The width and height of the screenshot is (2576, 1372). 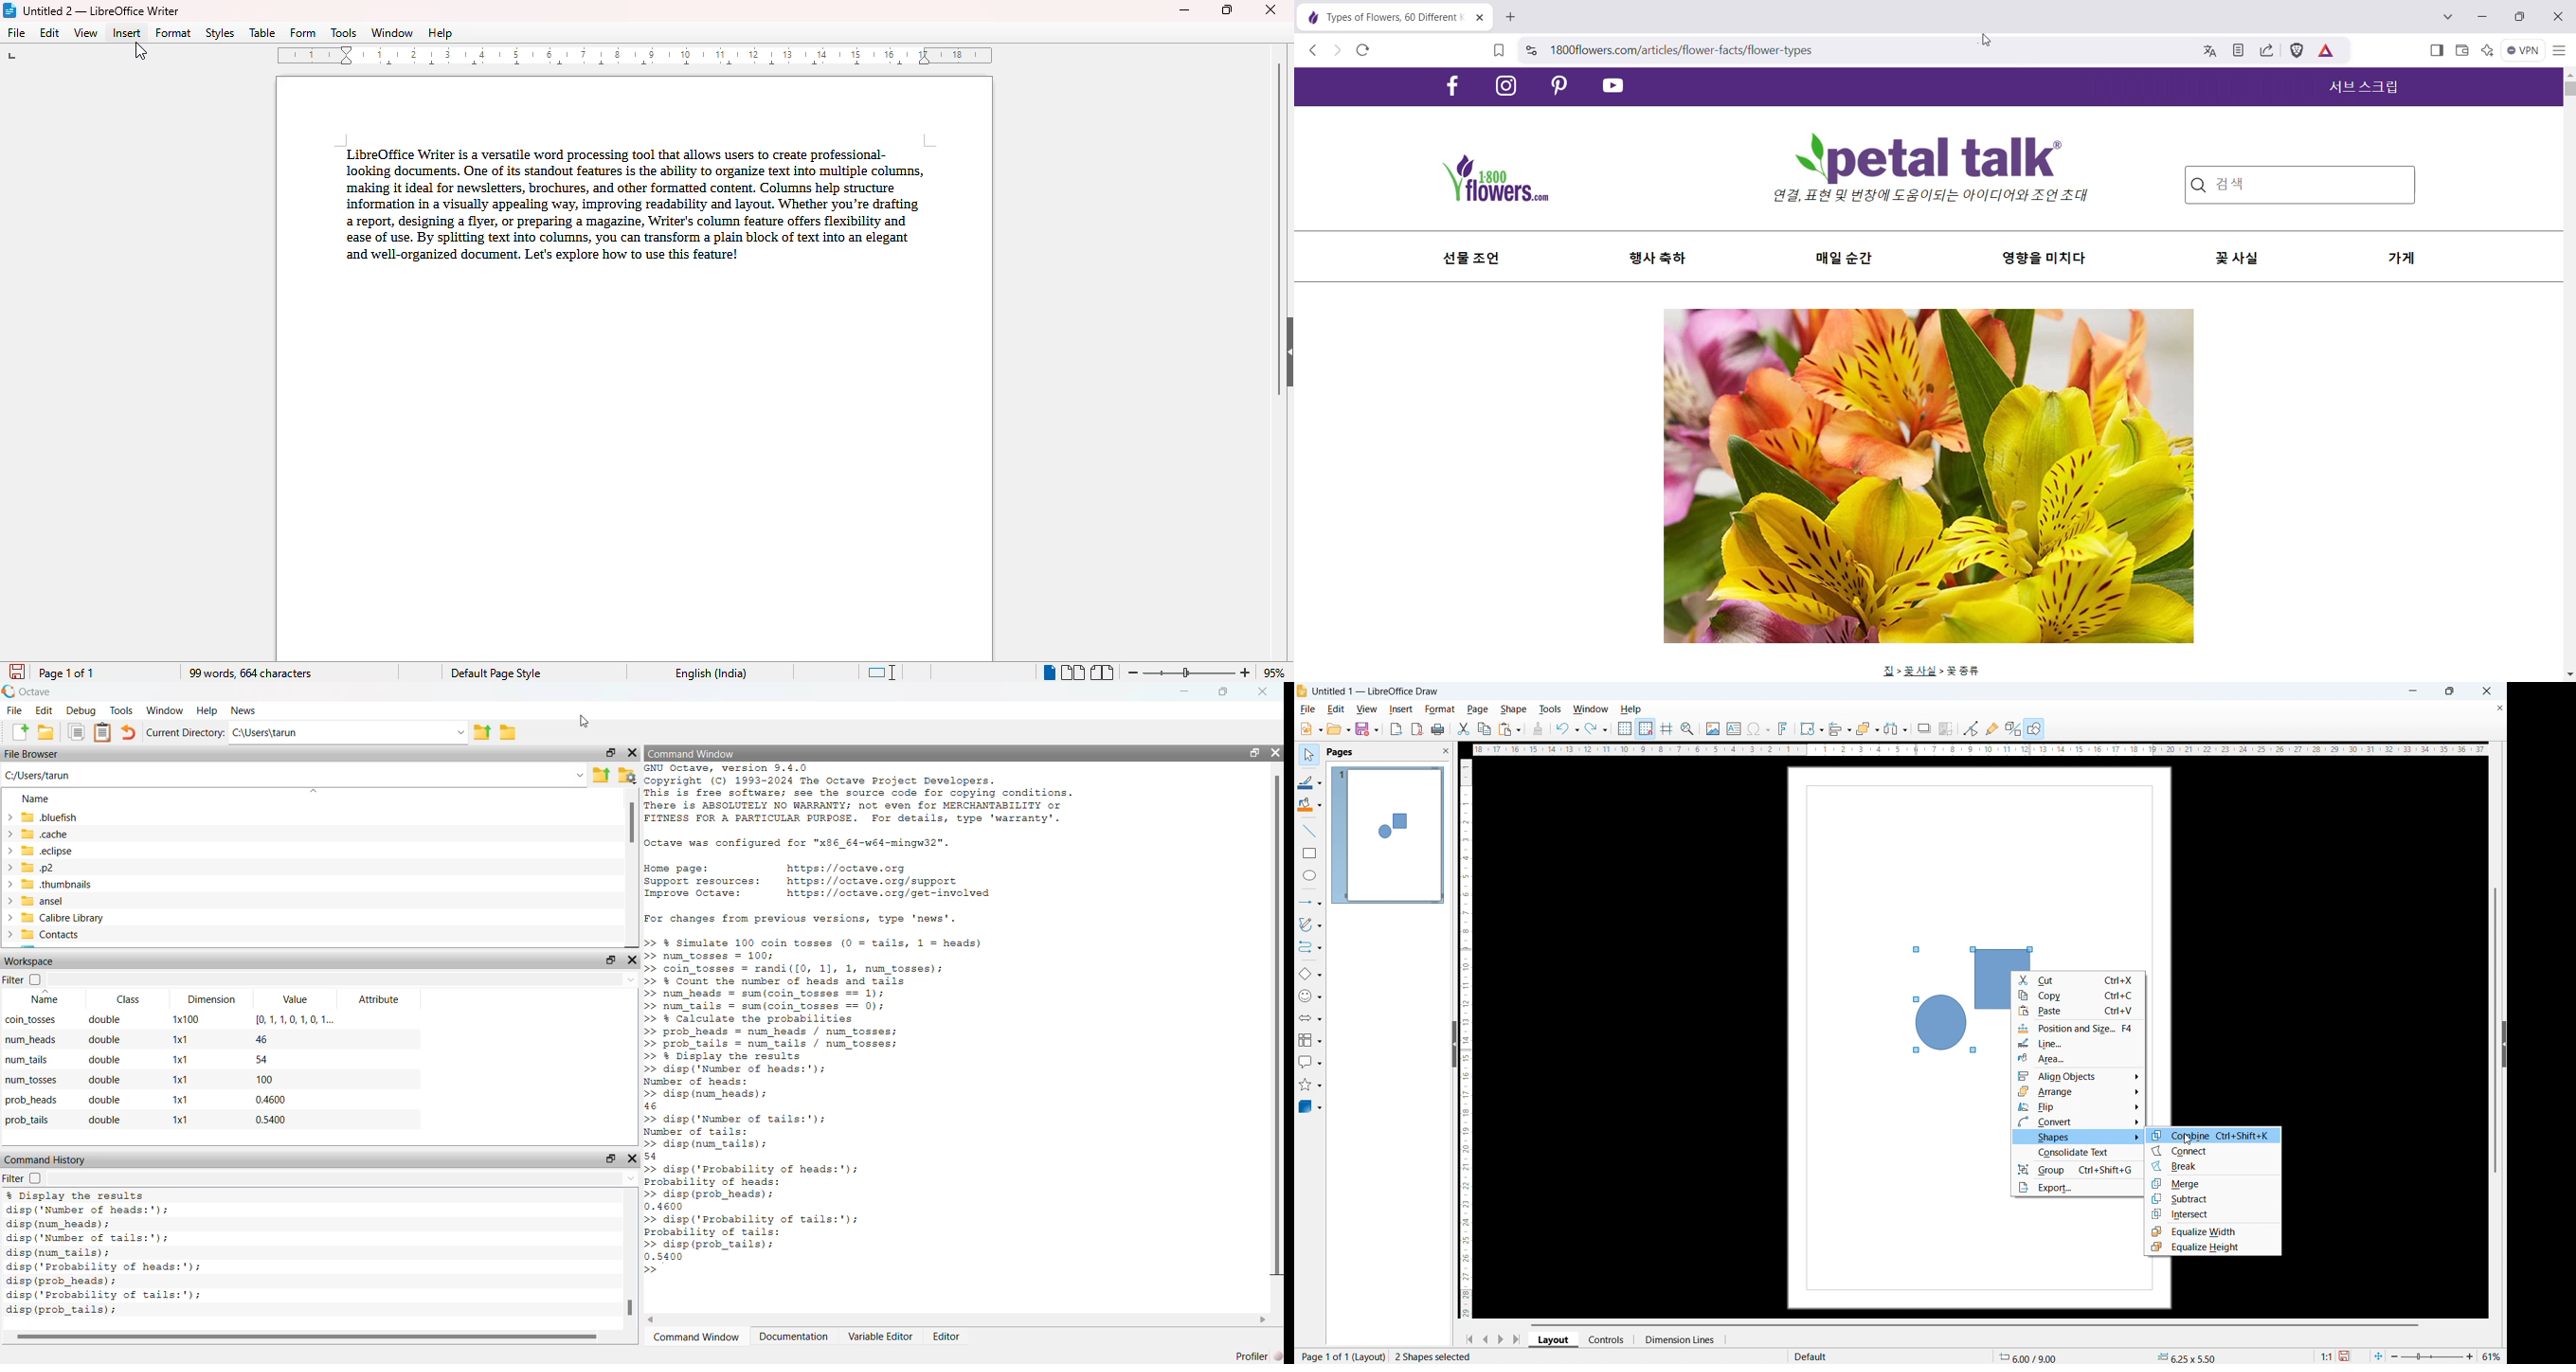 I want to click on close document, so click(x=2499, y=707).